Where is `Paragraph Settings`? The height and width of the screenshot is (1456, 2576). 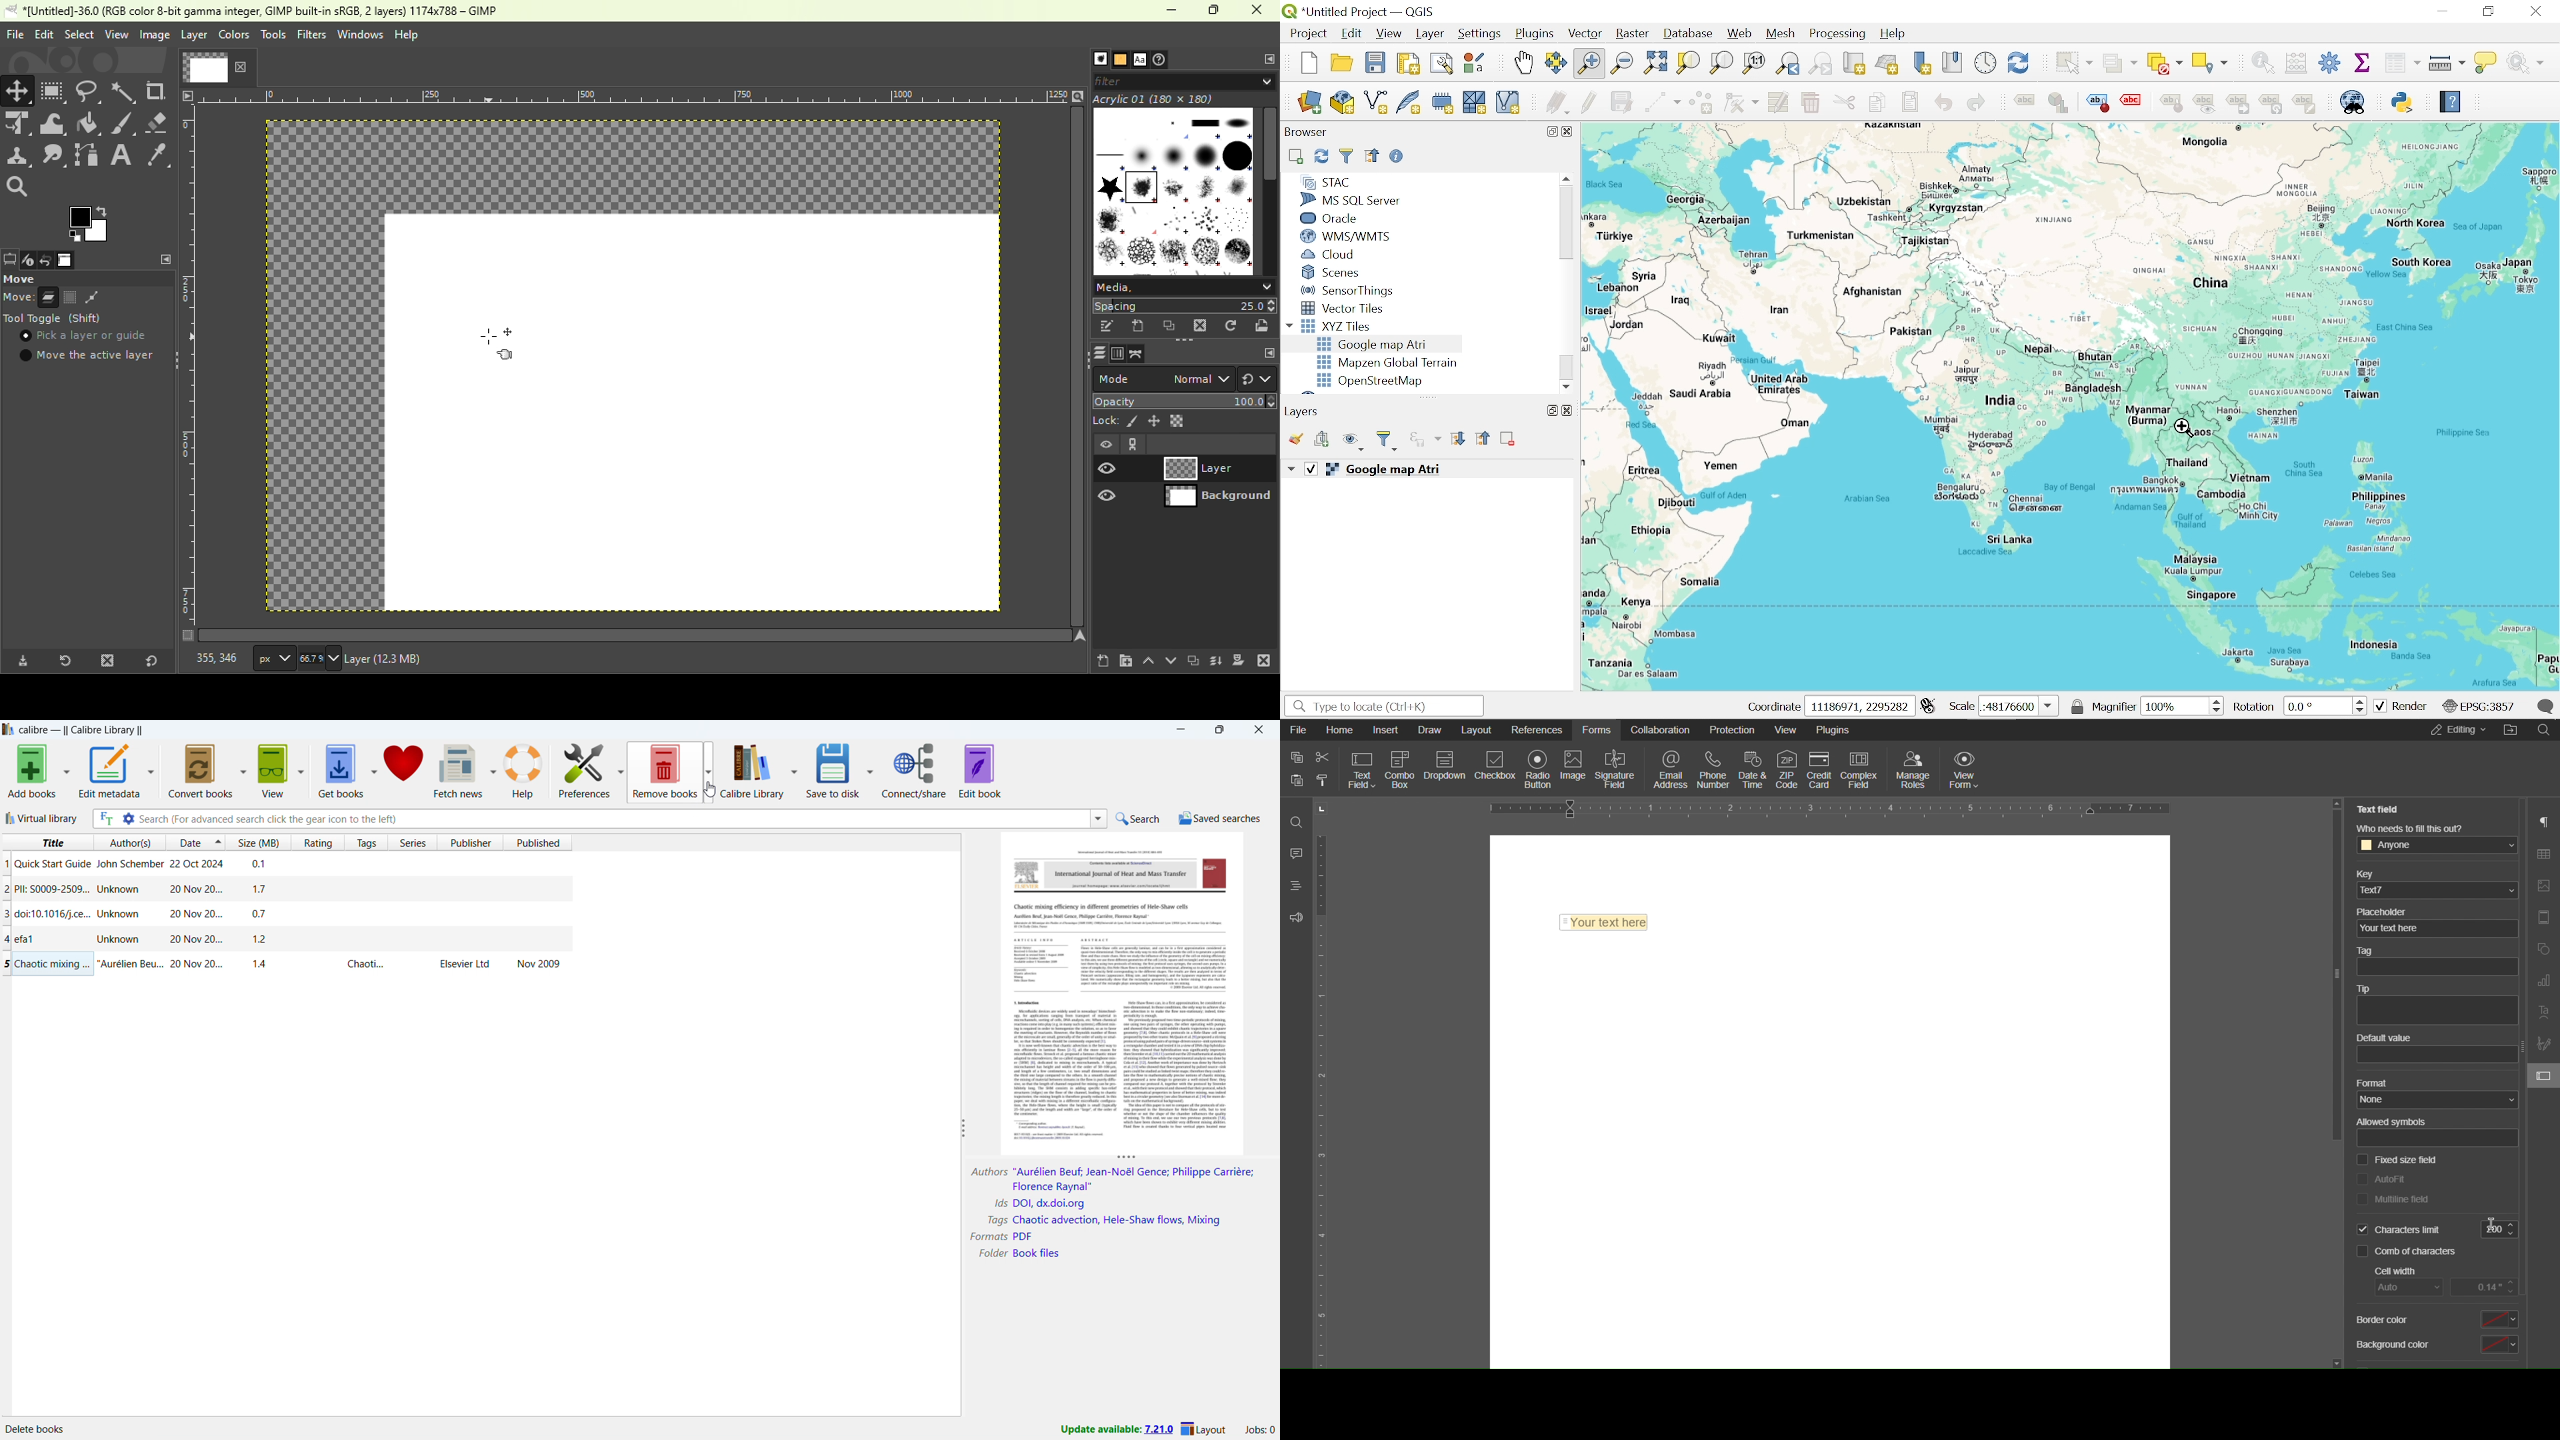 Paragraph Settings is located at coordinates (2545, 821).